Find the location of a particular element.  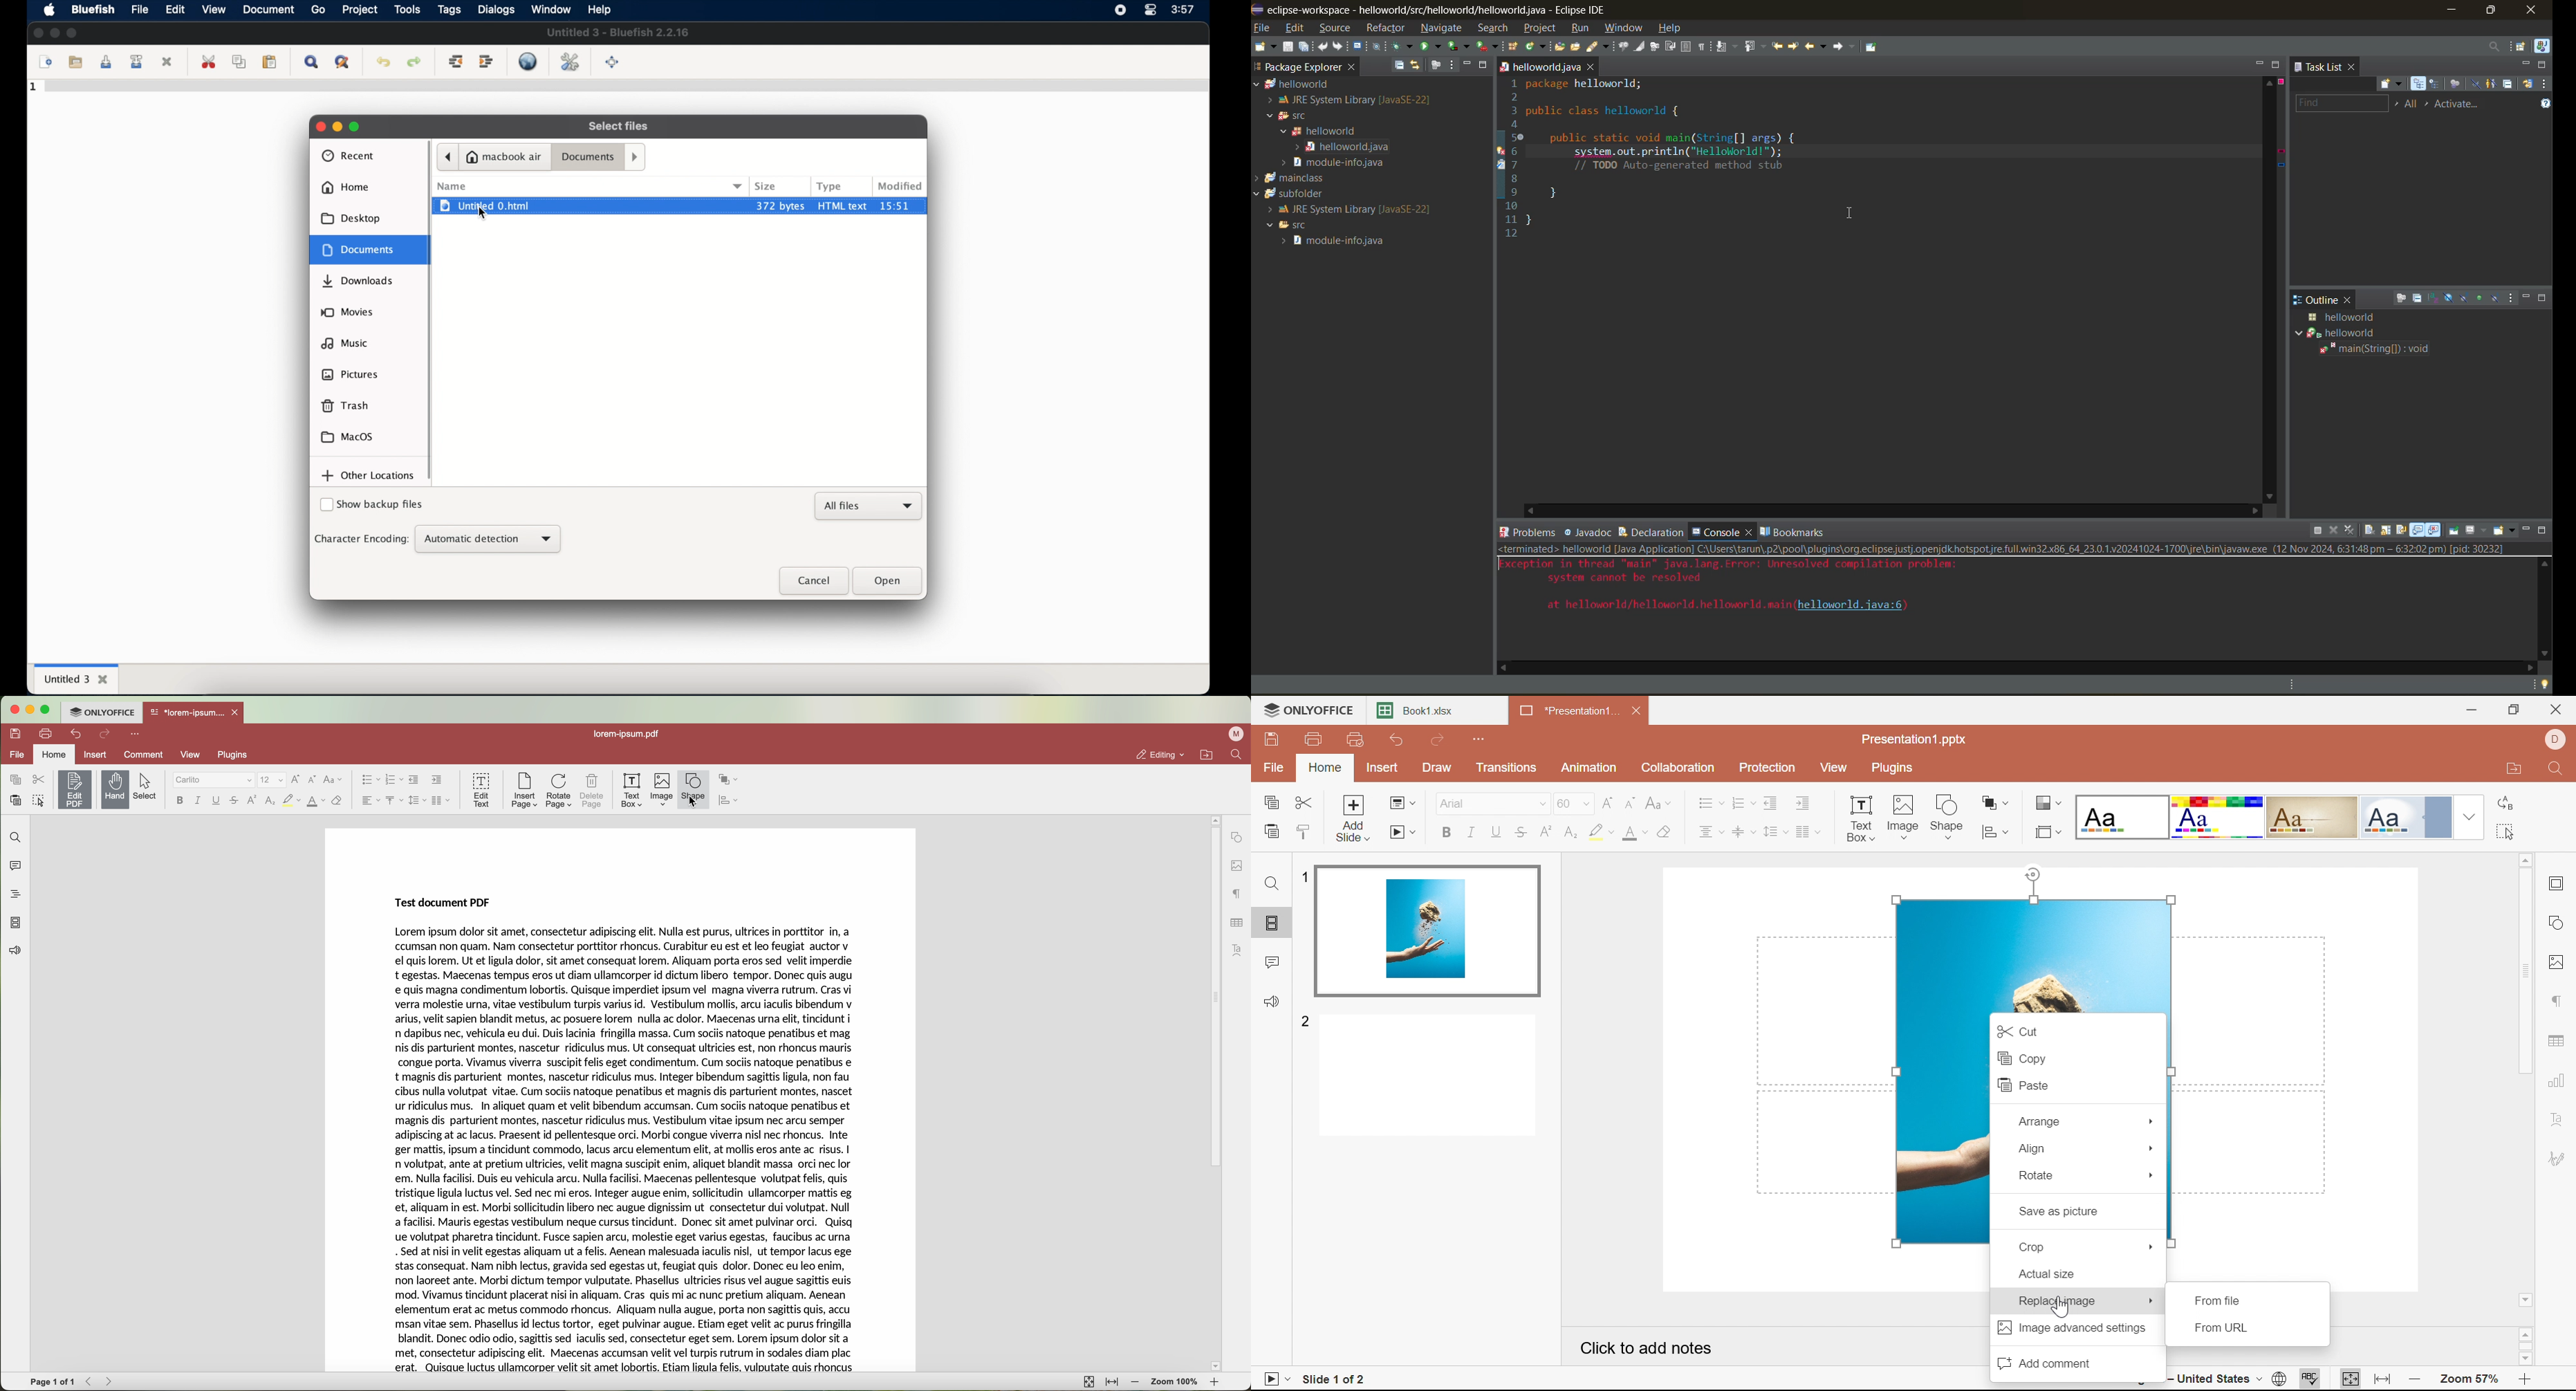

close is located at coordinates (2350, 299).